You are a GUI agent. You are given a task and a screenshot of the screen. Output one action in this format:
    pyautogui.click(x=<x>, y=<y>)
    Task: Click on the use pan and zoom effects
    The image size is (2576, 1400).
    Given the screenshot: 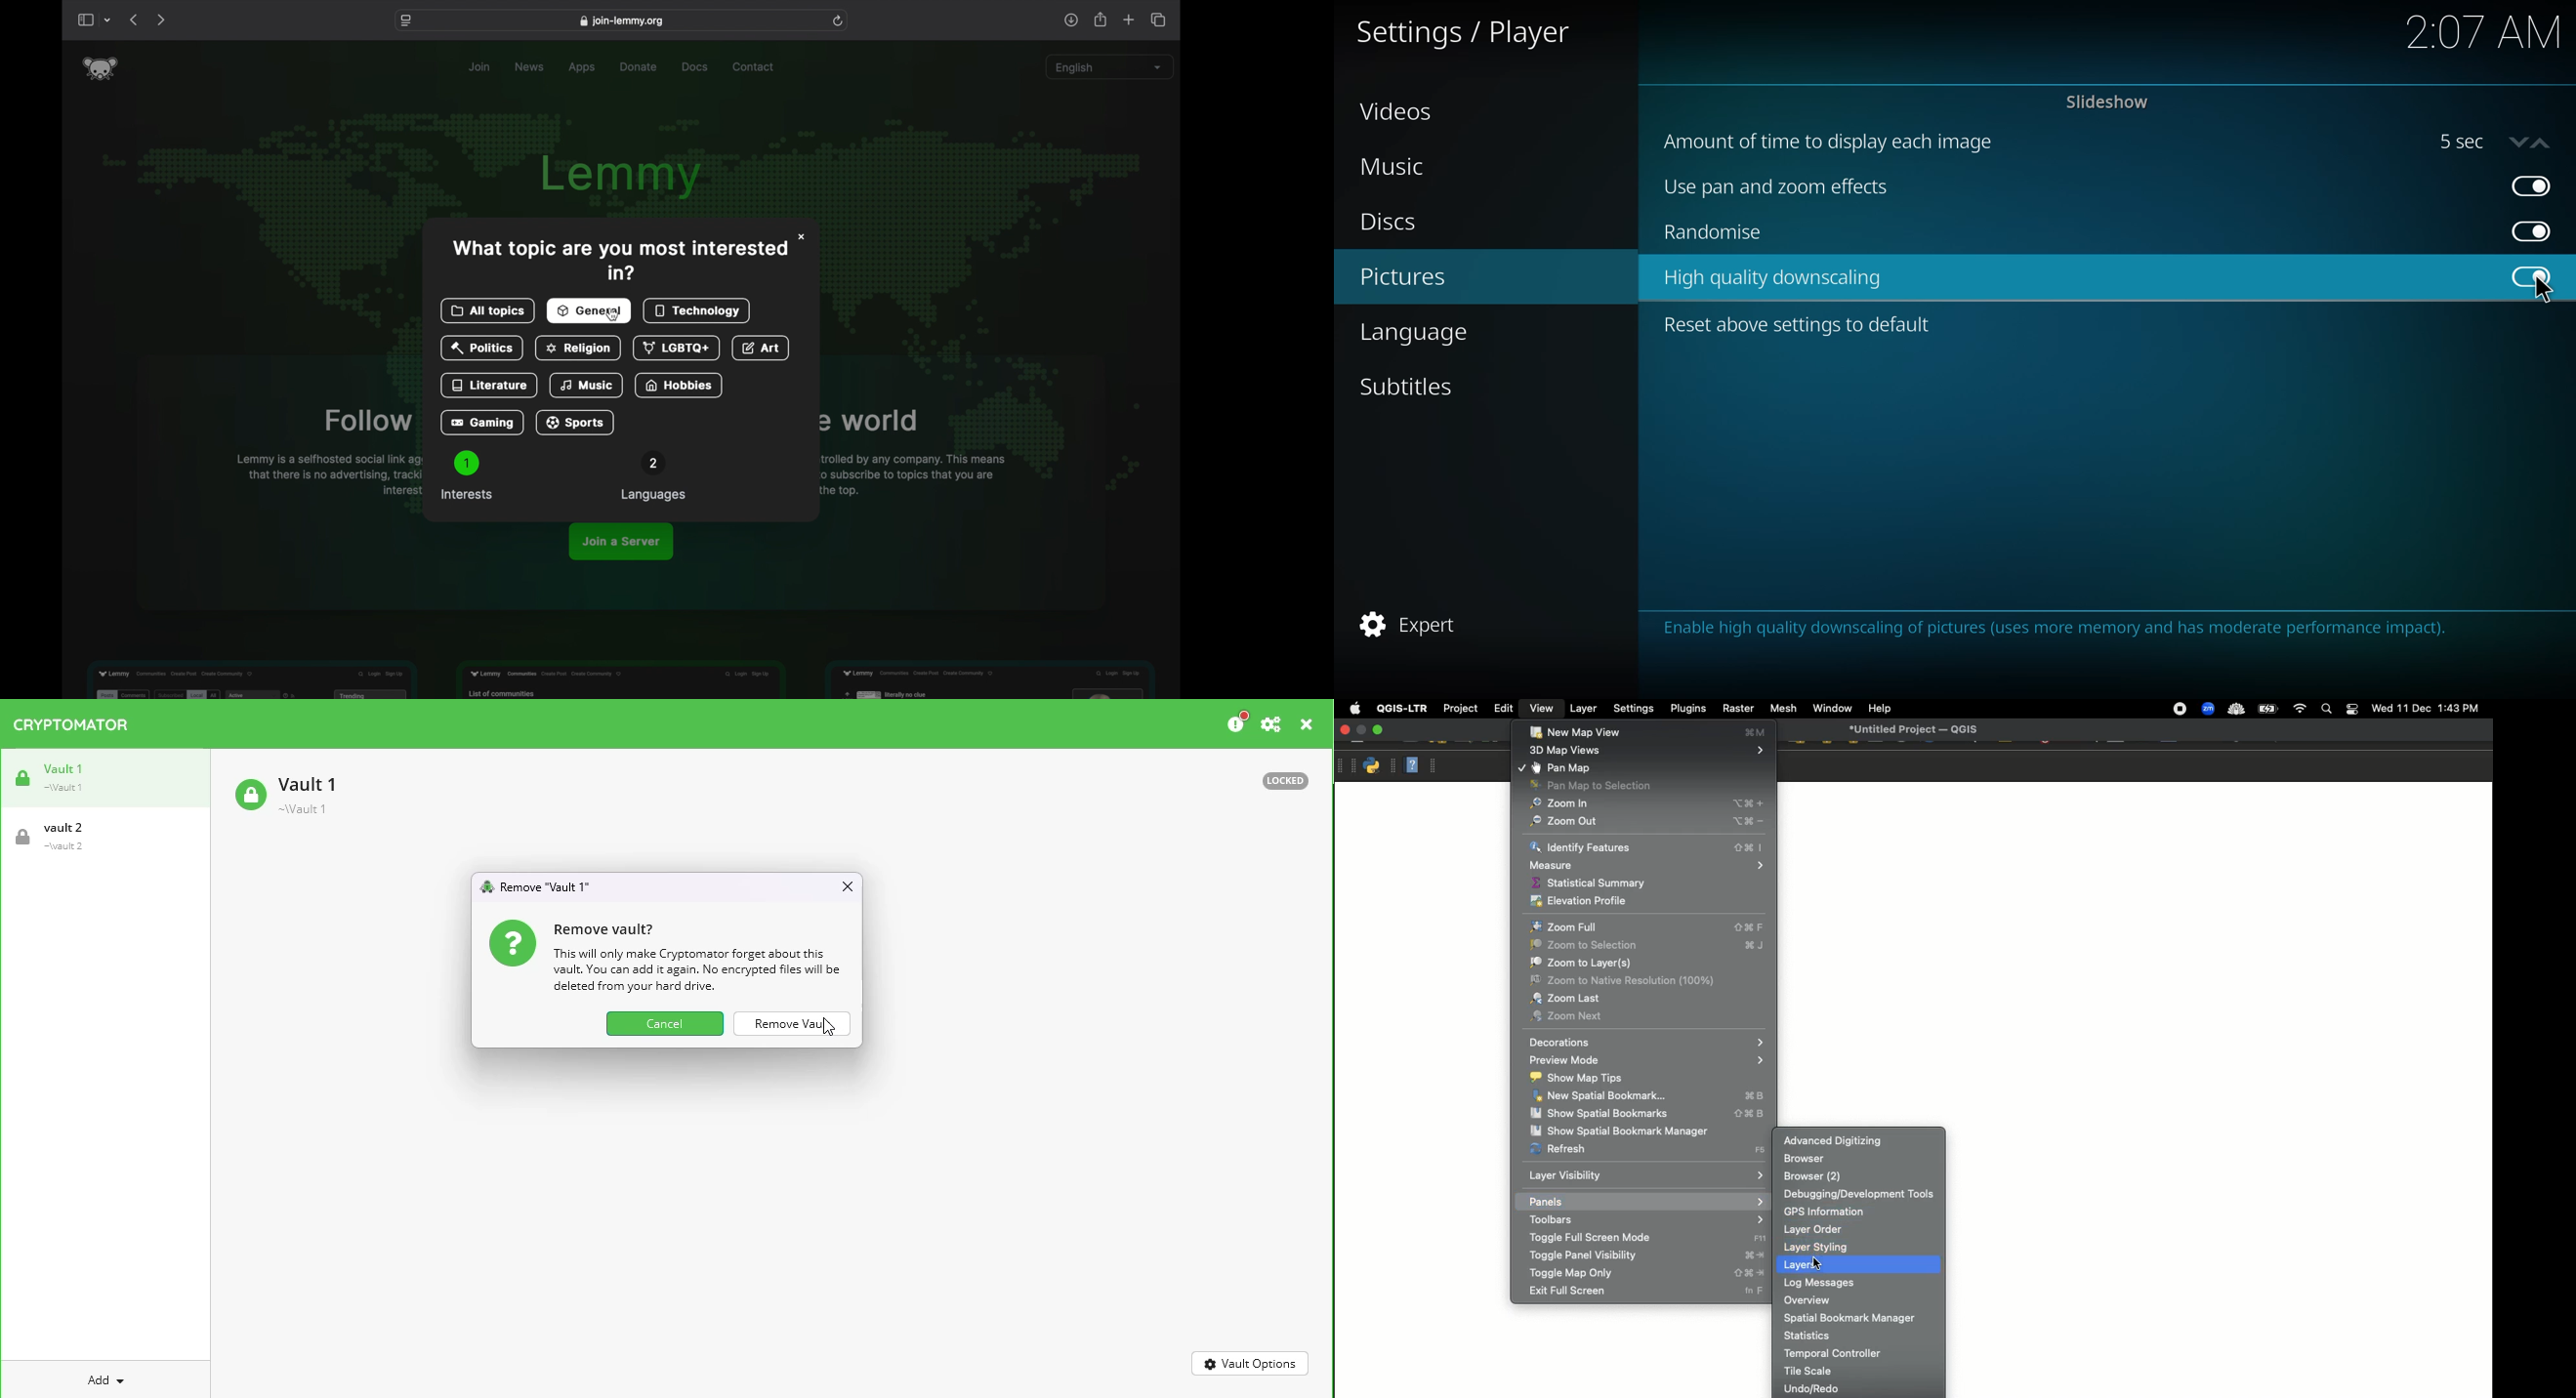 What is the action you would take?
    pyautogui.click(x=1784, y=189)
    